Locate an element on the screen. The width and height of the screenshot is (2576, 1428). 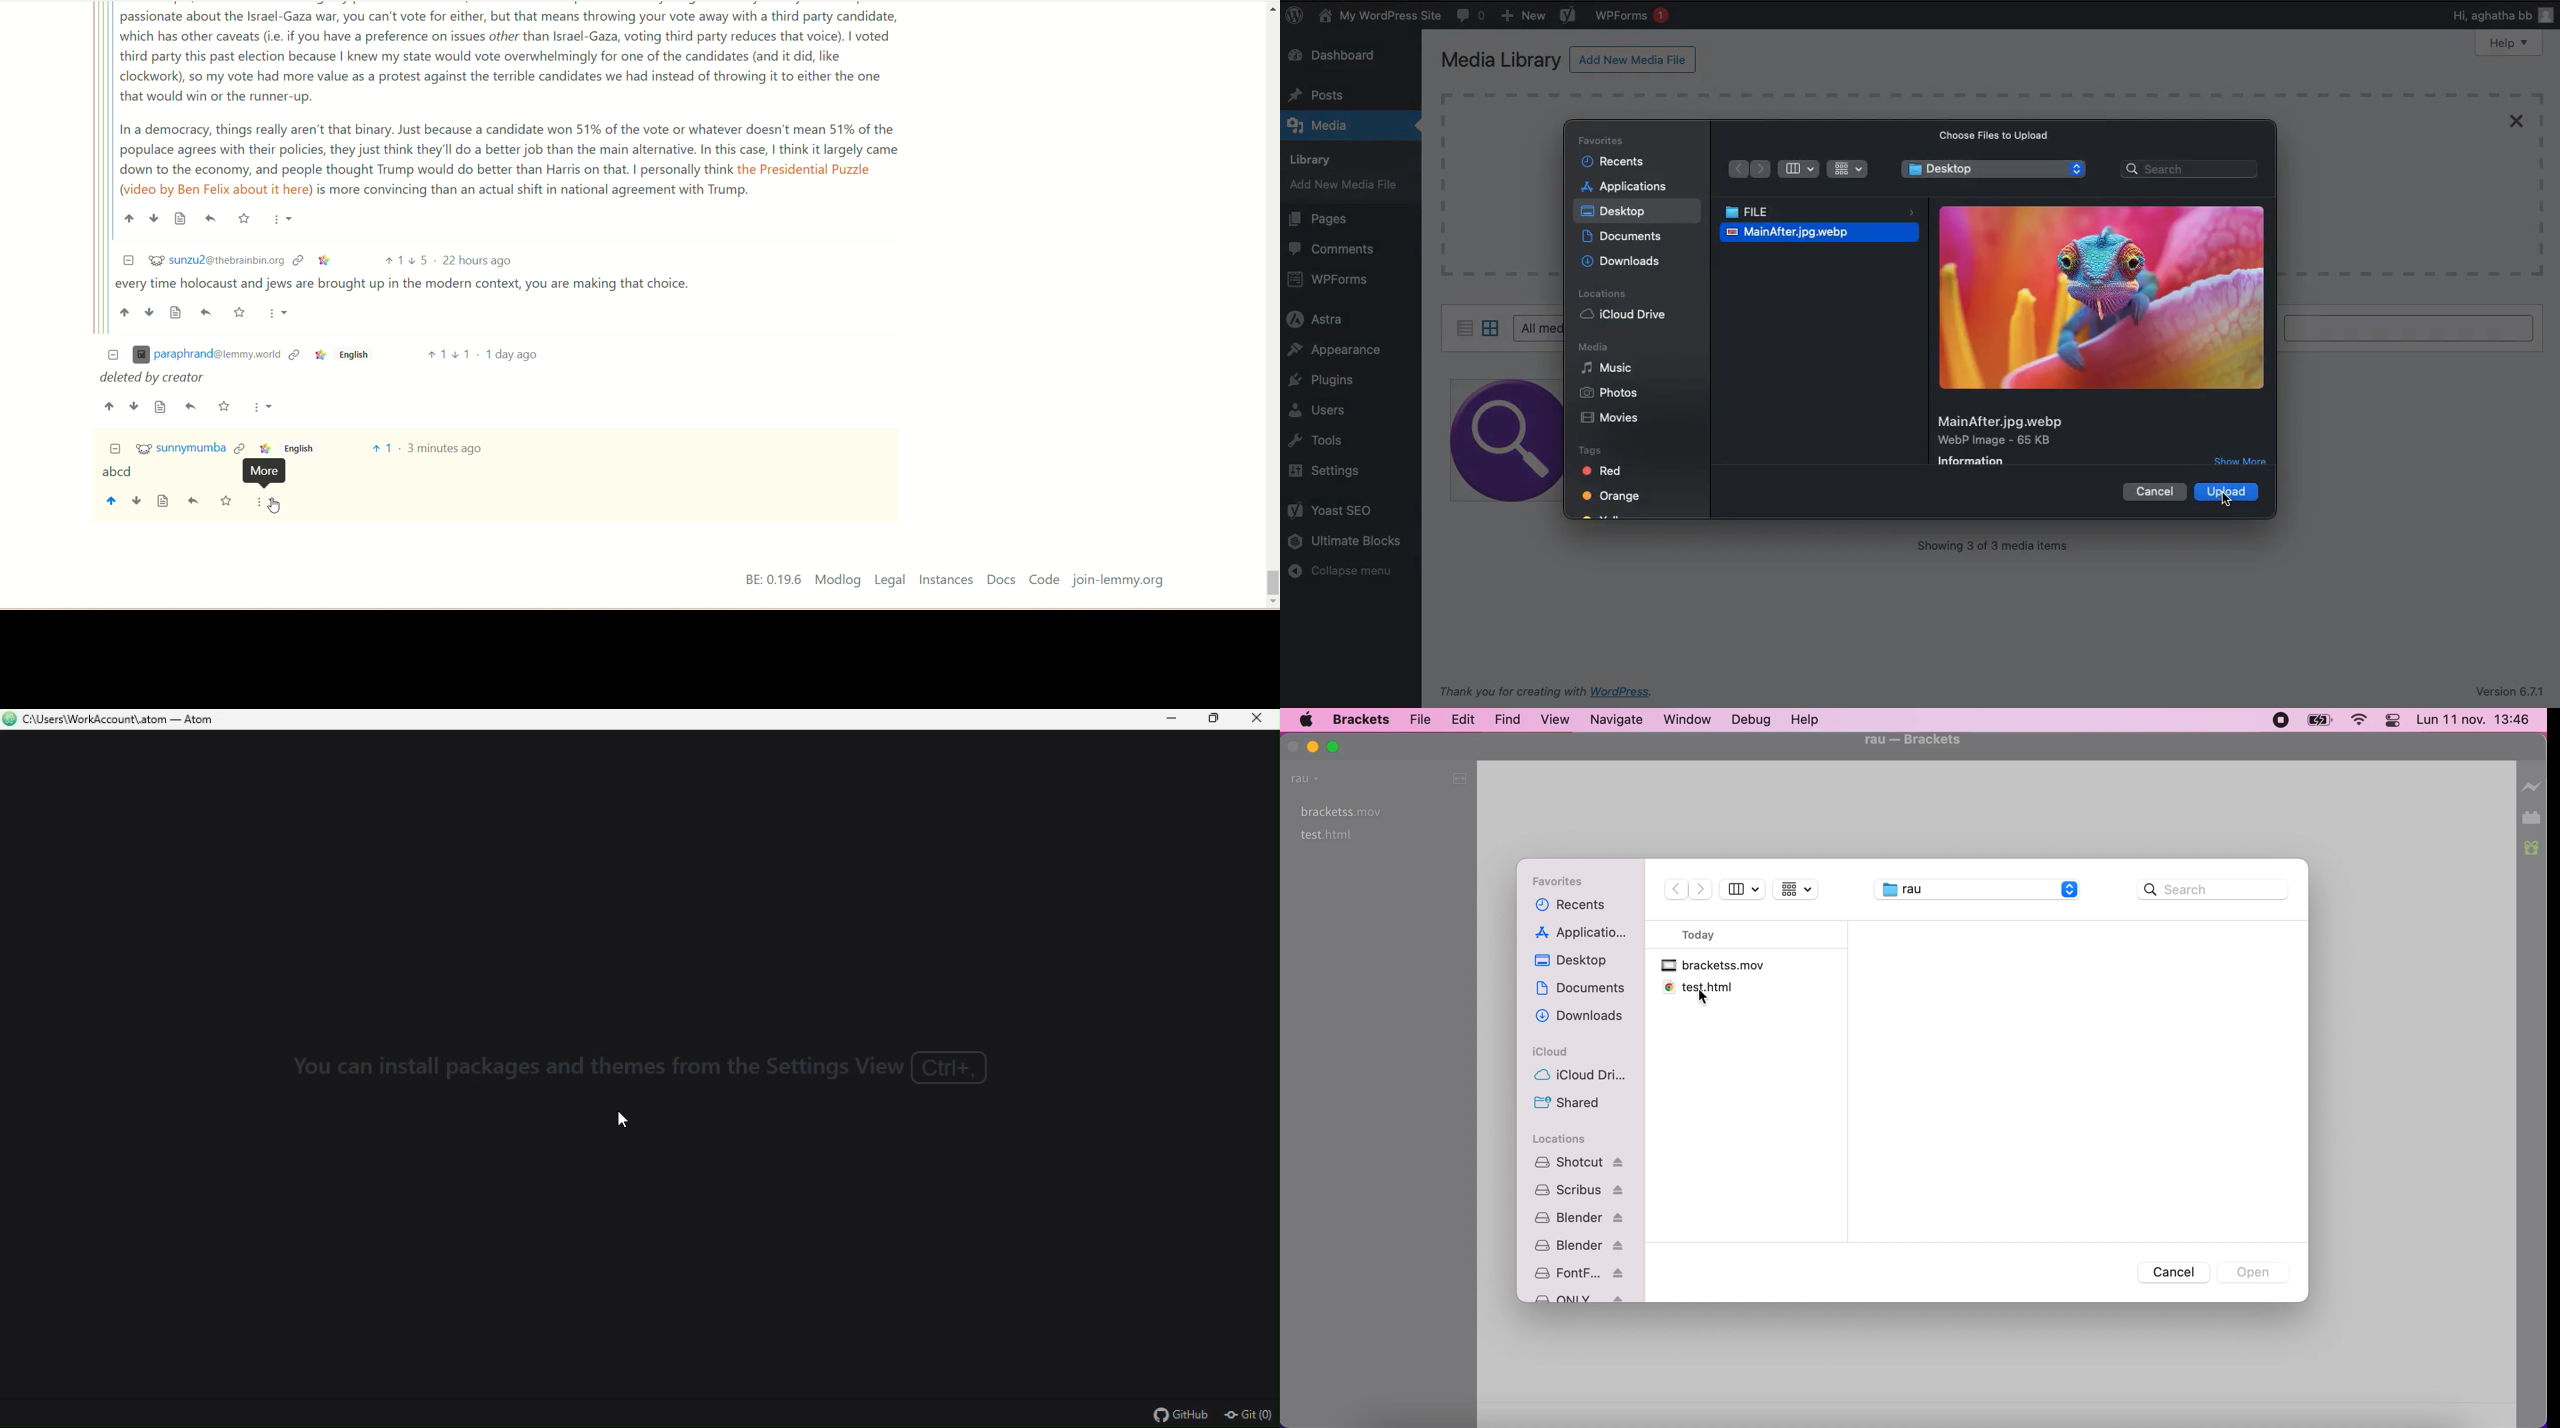
Comments is located at coordinates (1339, 247).